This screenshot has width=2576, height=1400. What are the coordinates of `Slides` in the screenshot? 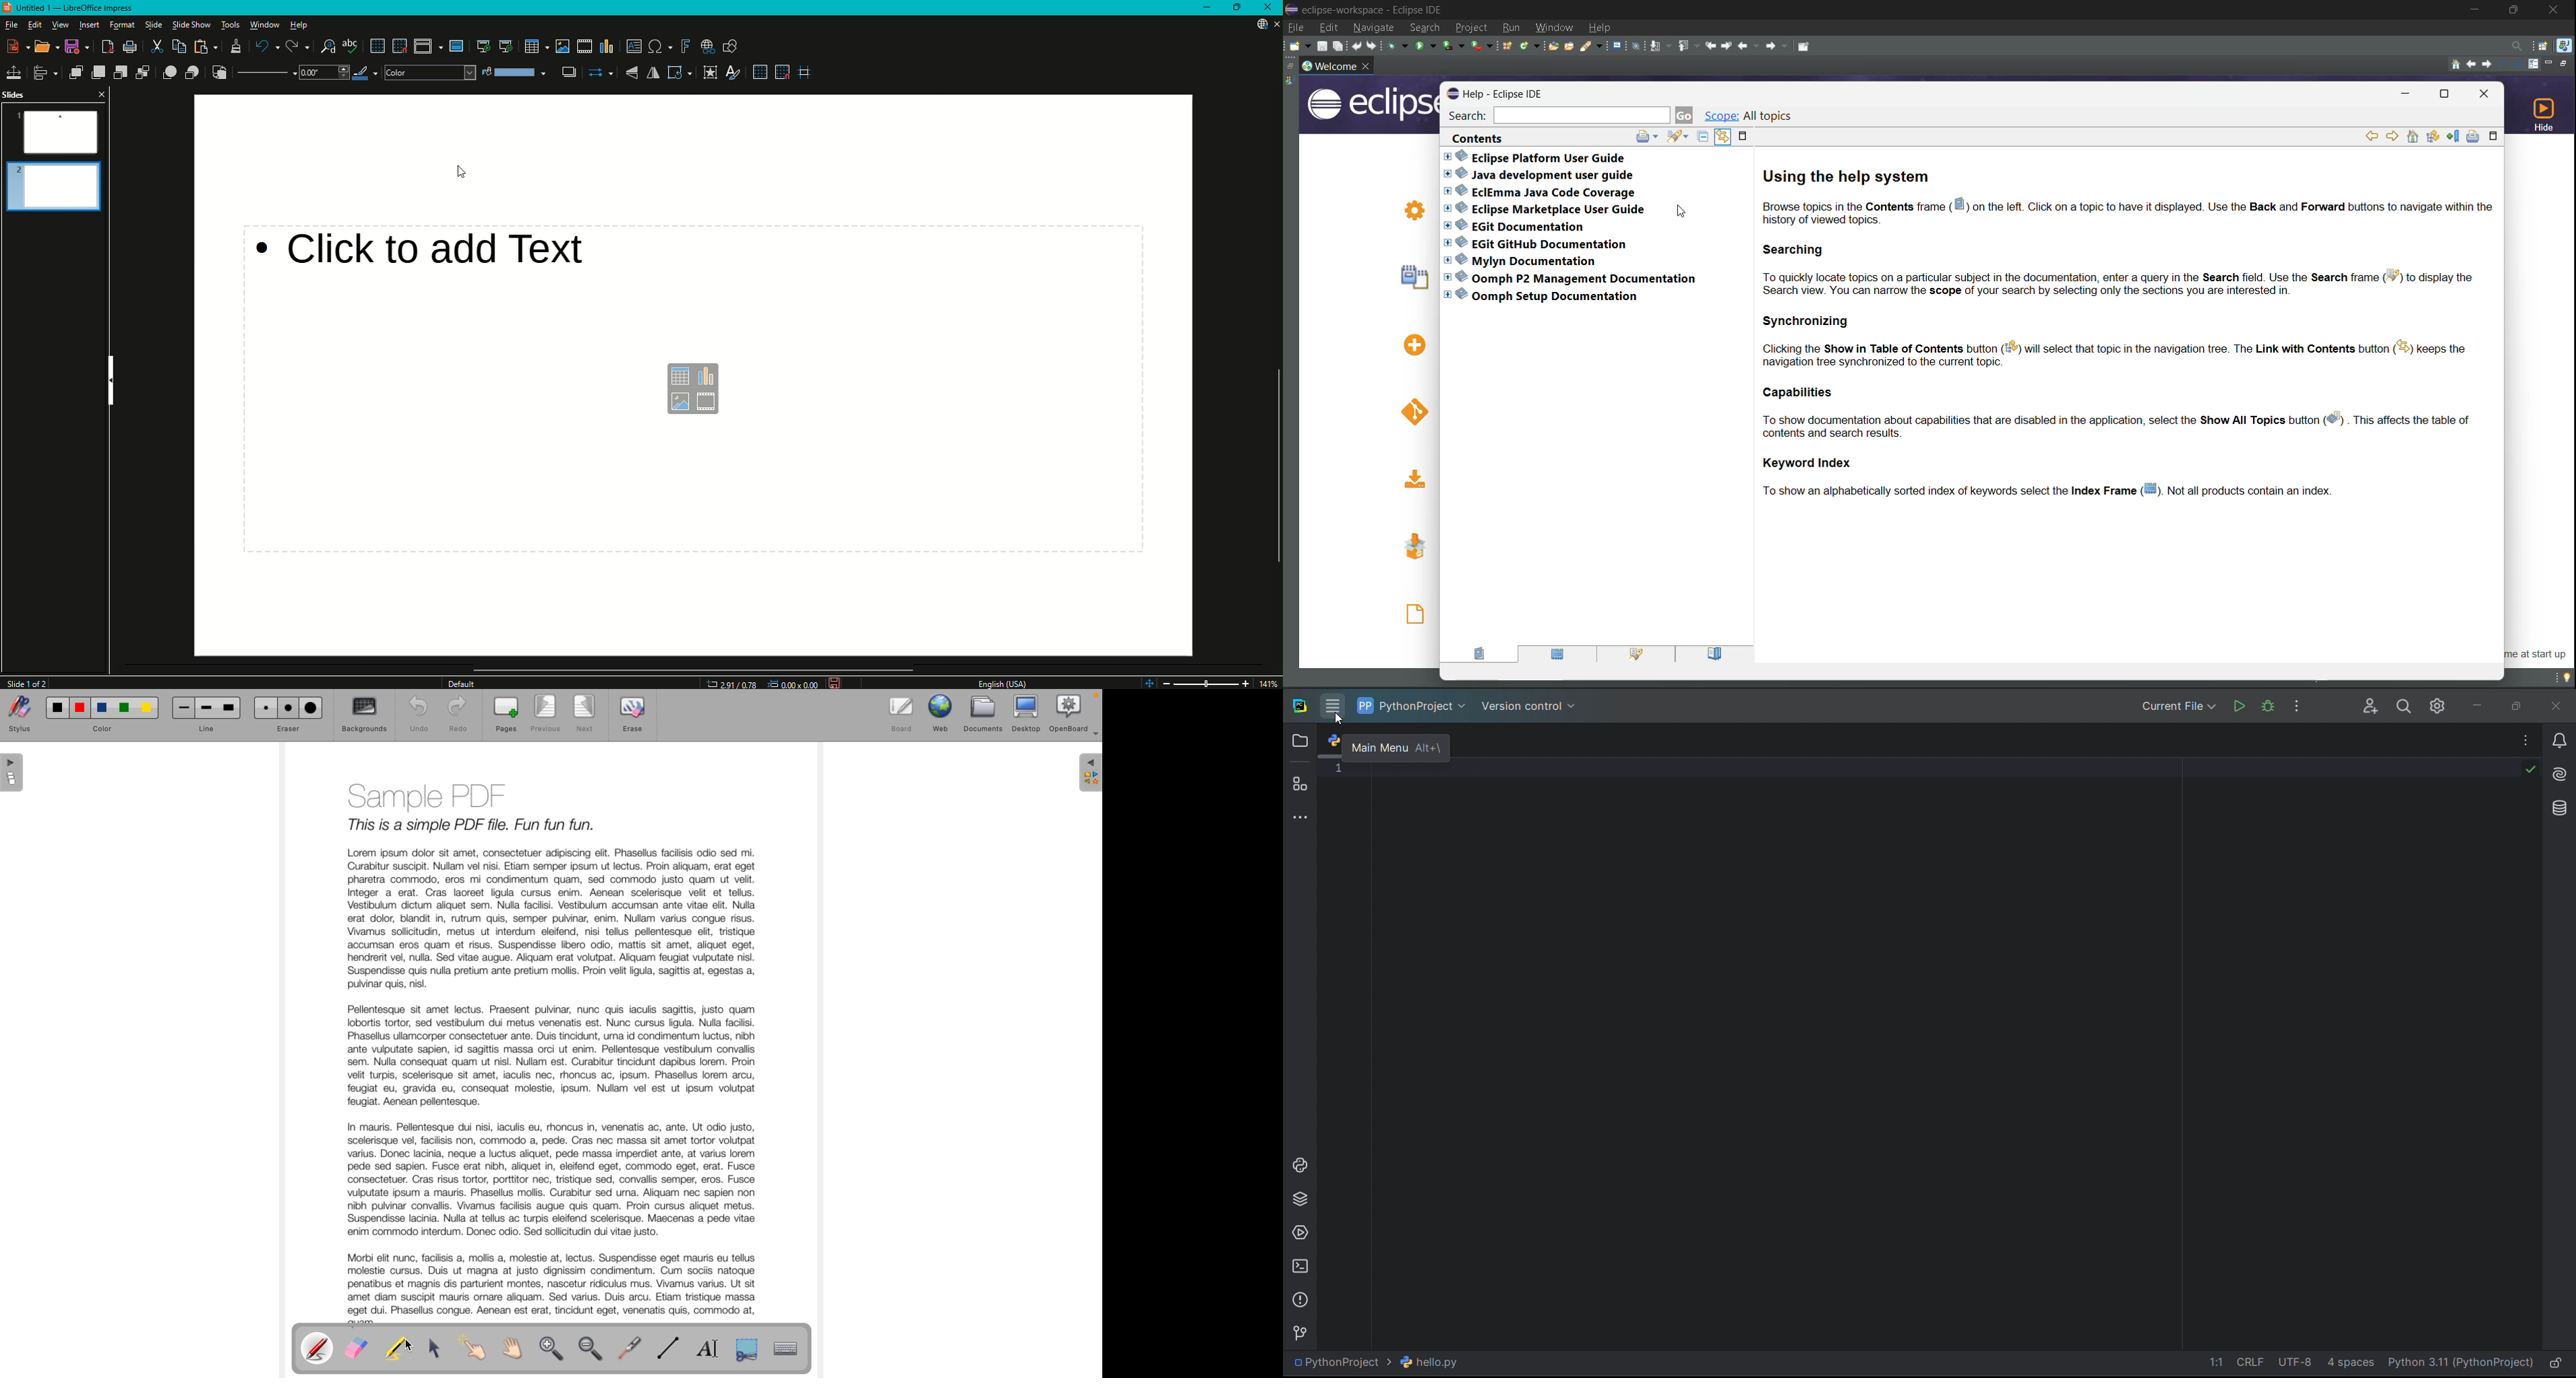 It's located at (20, 94).